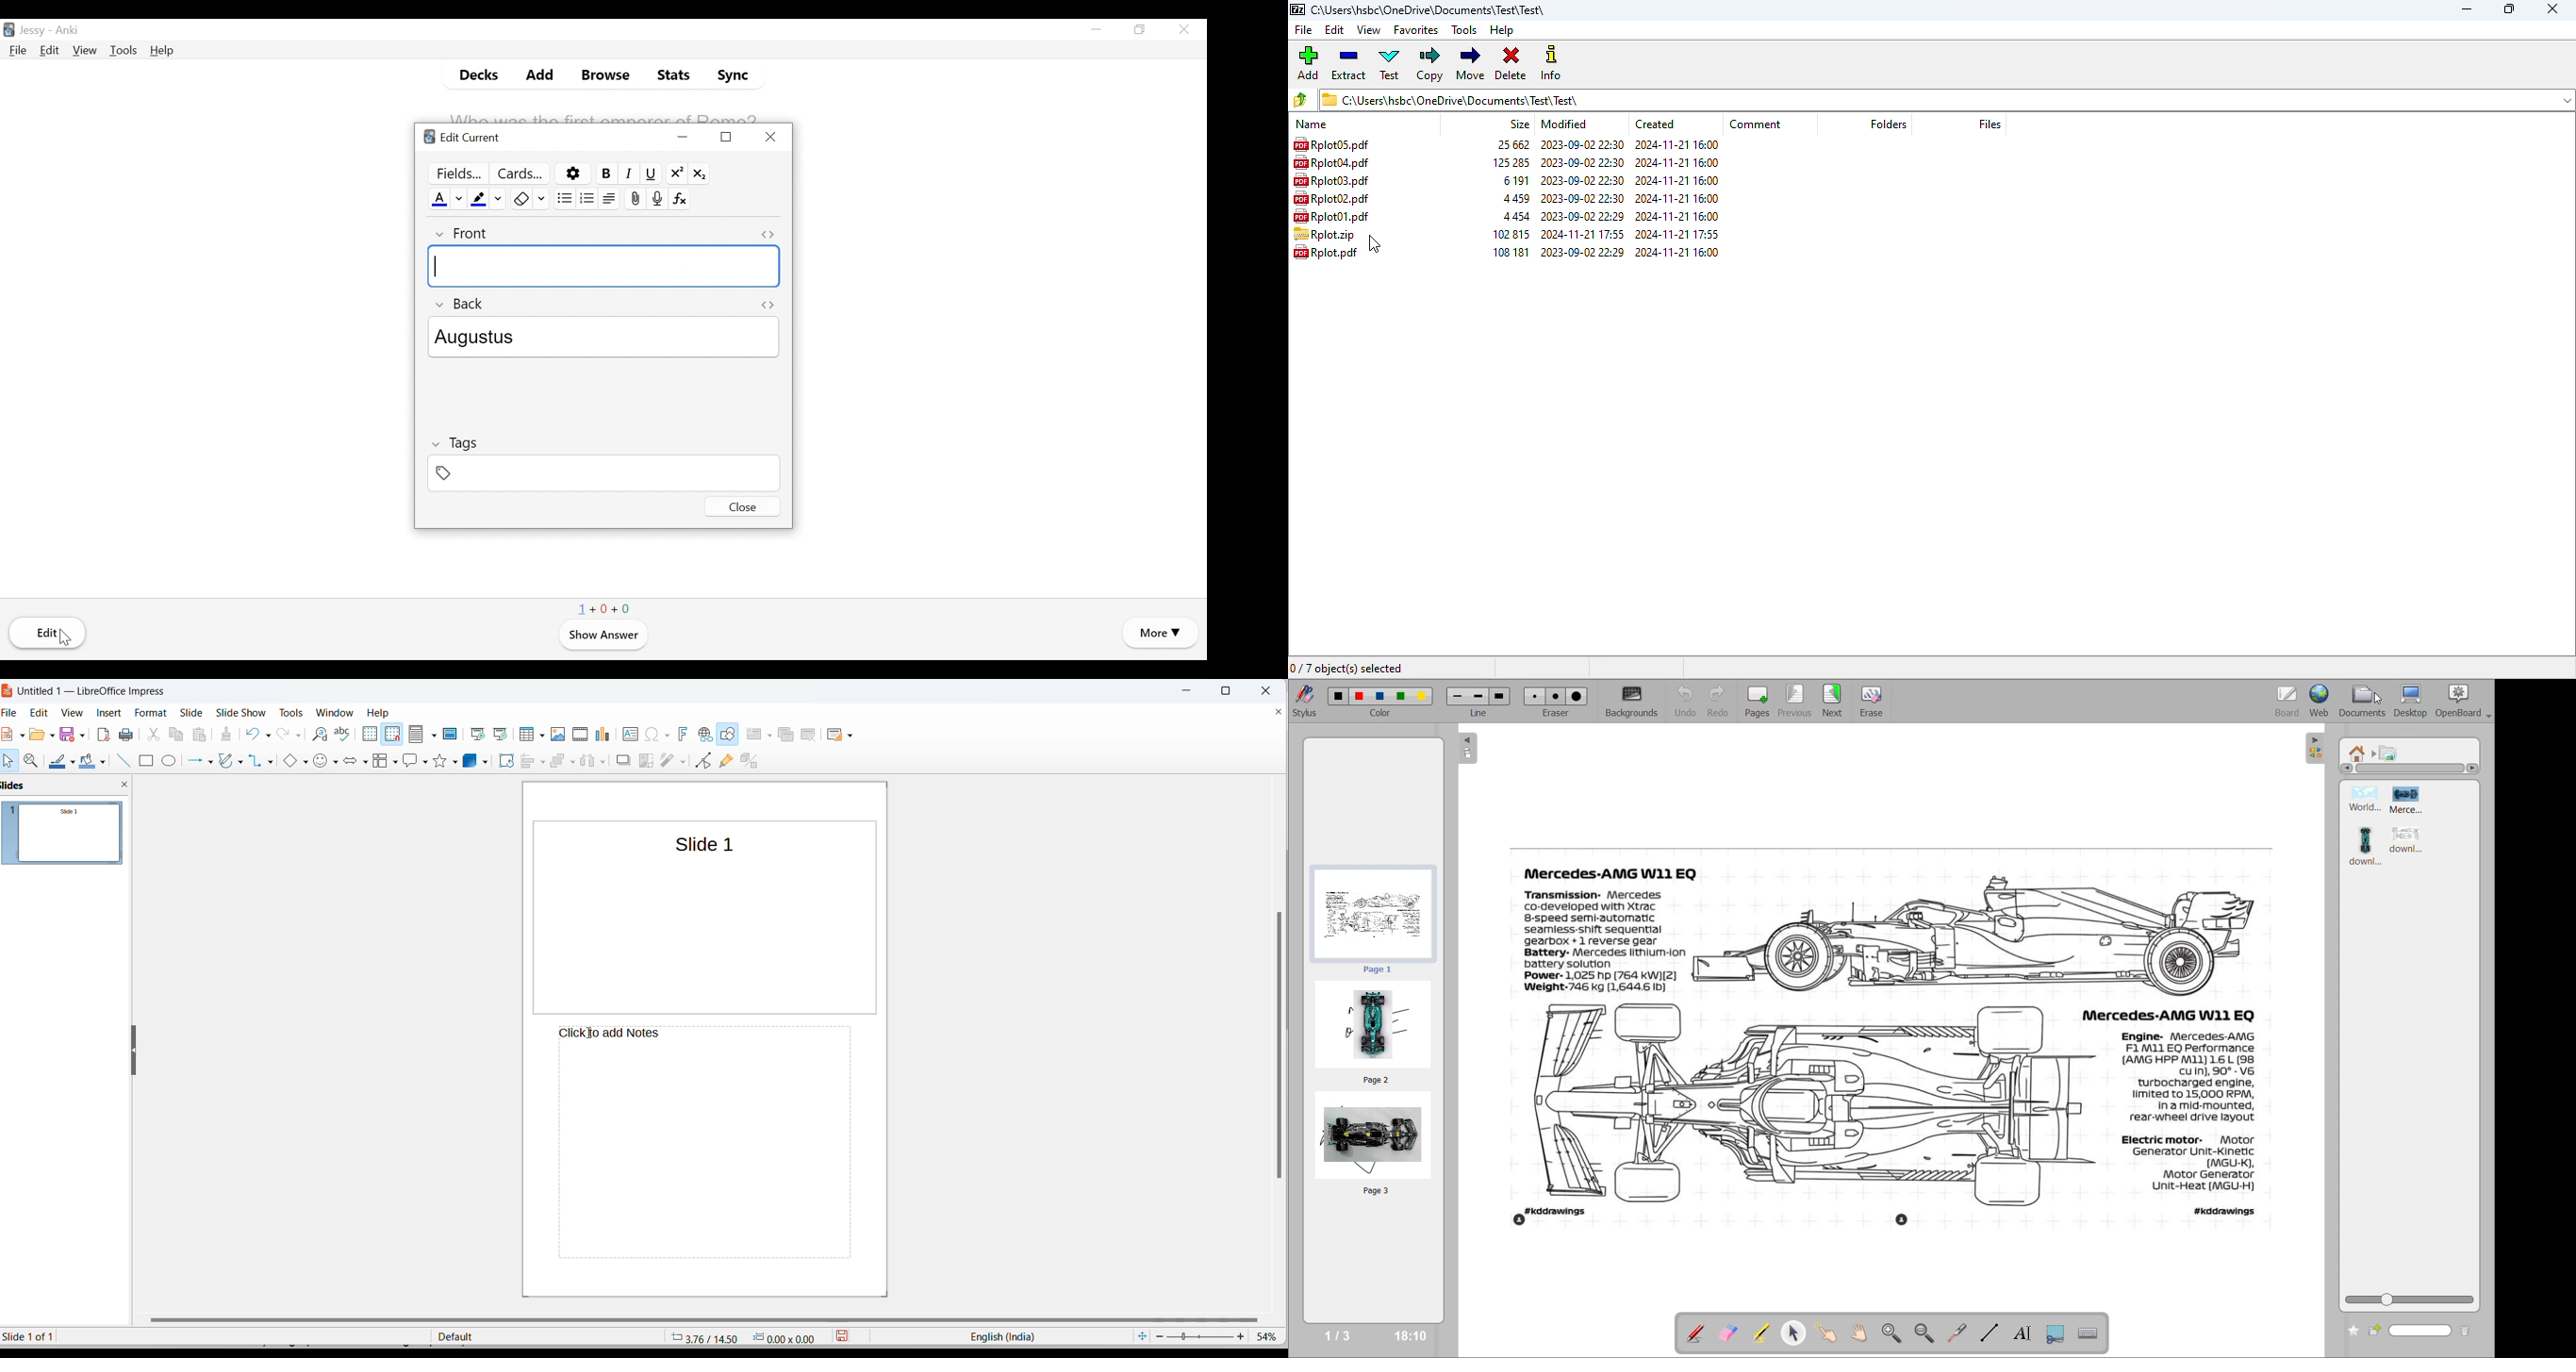 The image size is (2576, 1372). Describe the element at coordinates (202, 735) in the screenshot. I see `paste ` at that location.